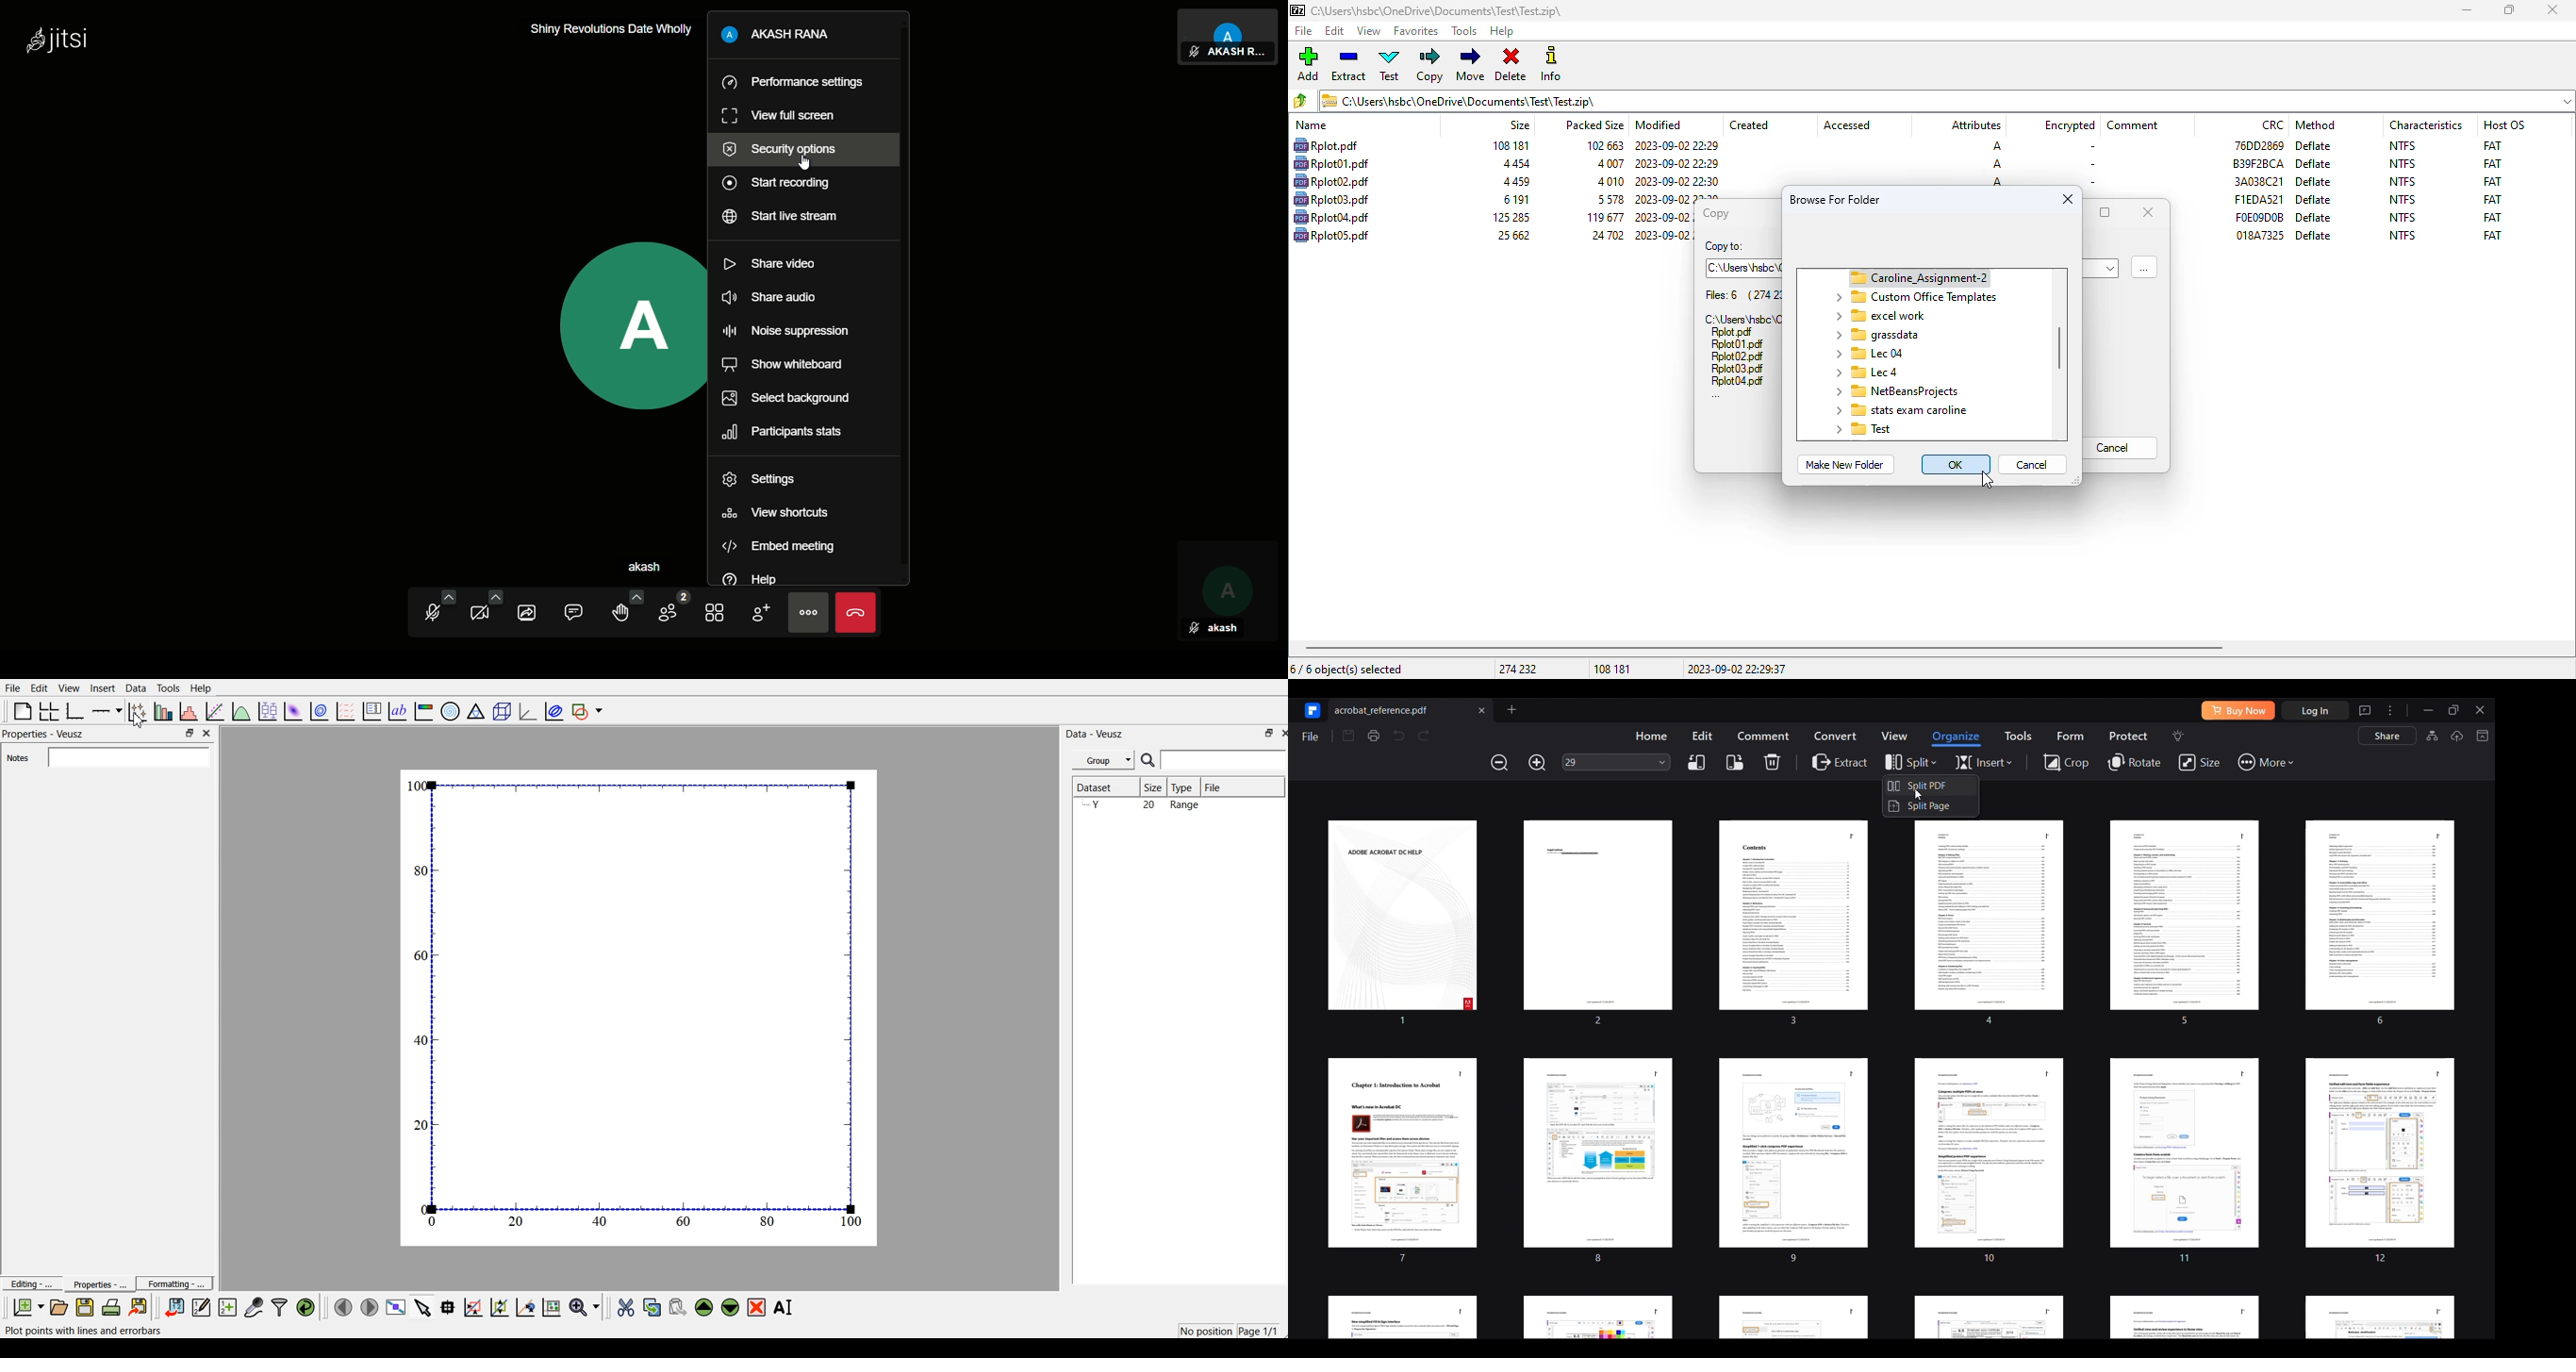 The width and height of the screenshot is (2576, 1372). Describe the element at coordinates (1601, 144) in the screenshot. I see `packed size` at that location.